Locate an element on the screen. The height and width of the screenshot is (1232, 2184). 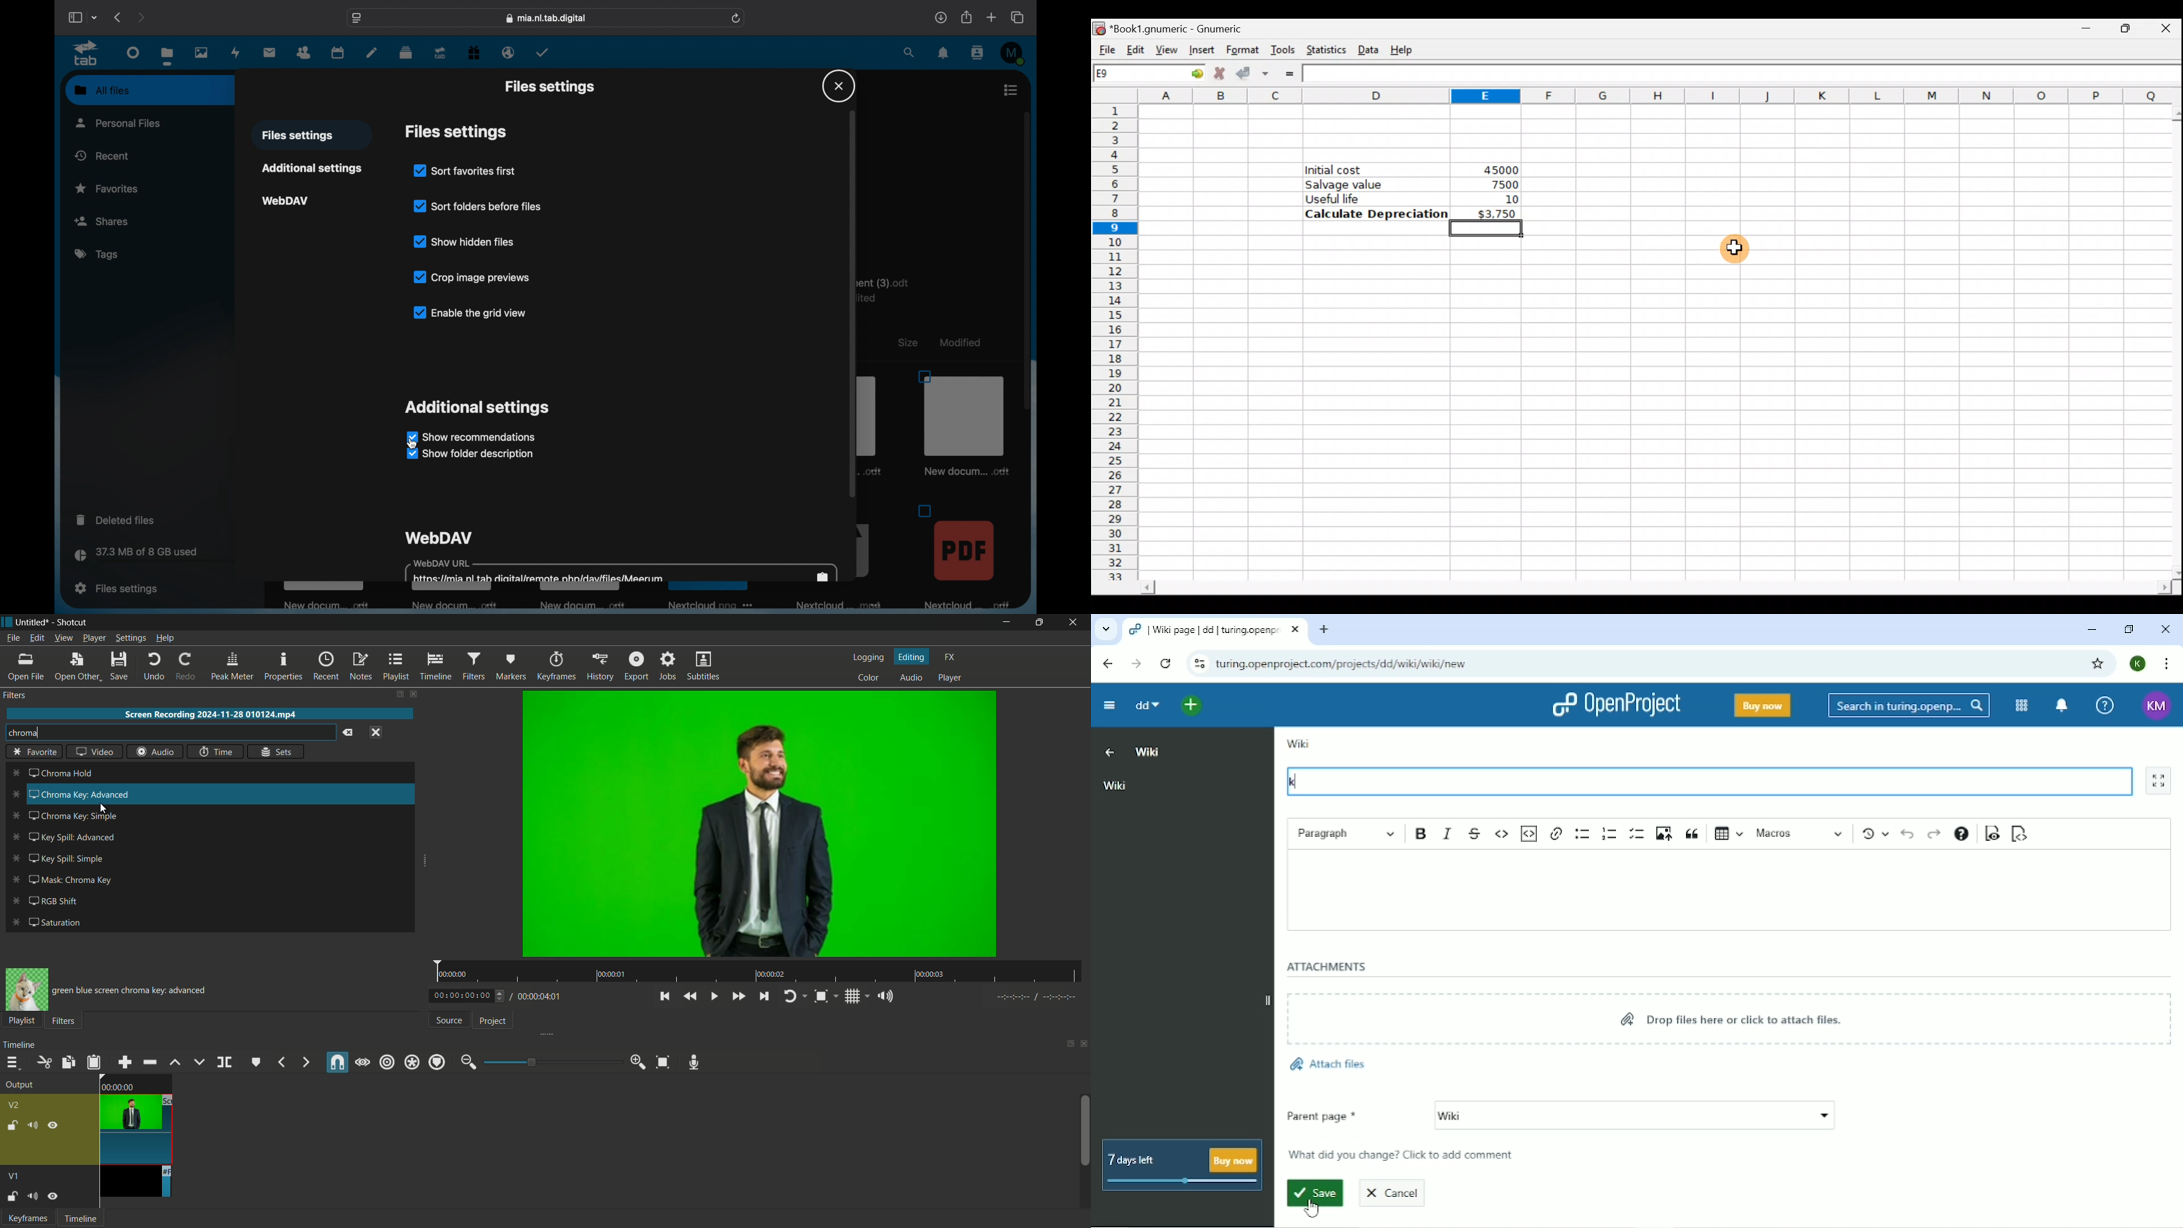
Collapse project menu is located at coordinates (1108, 707).